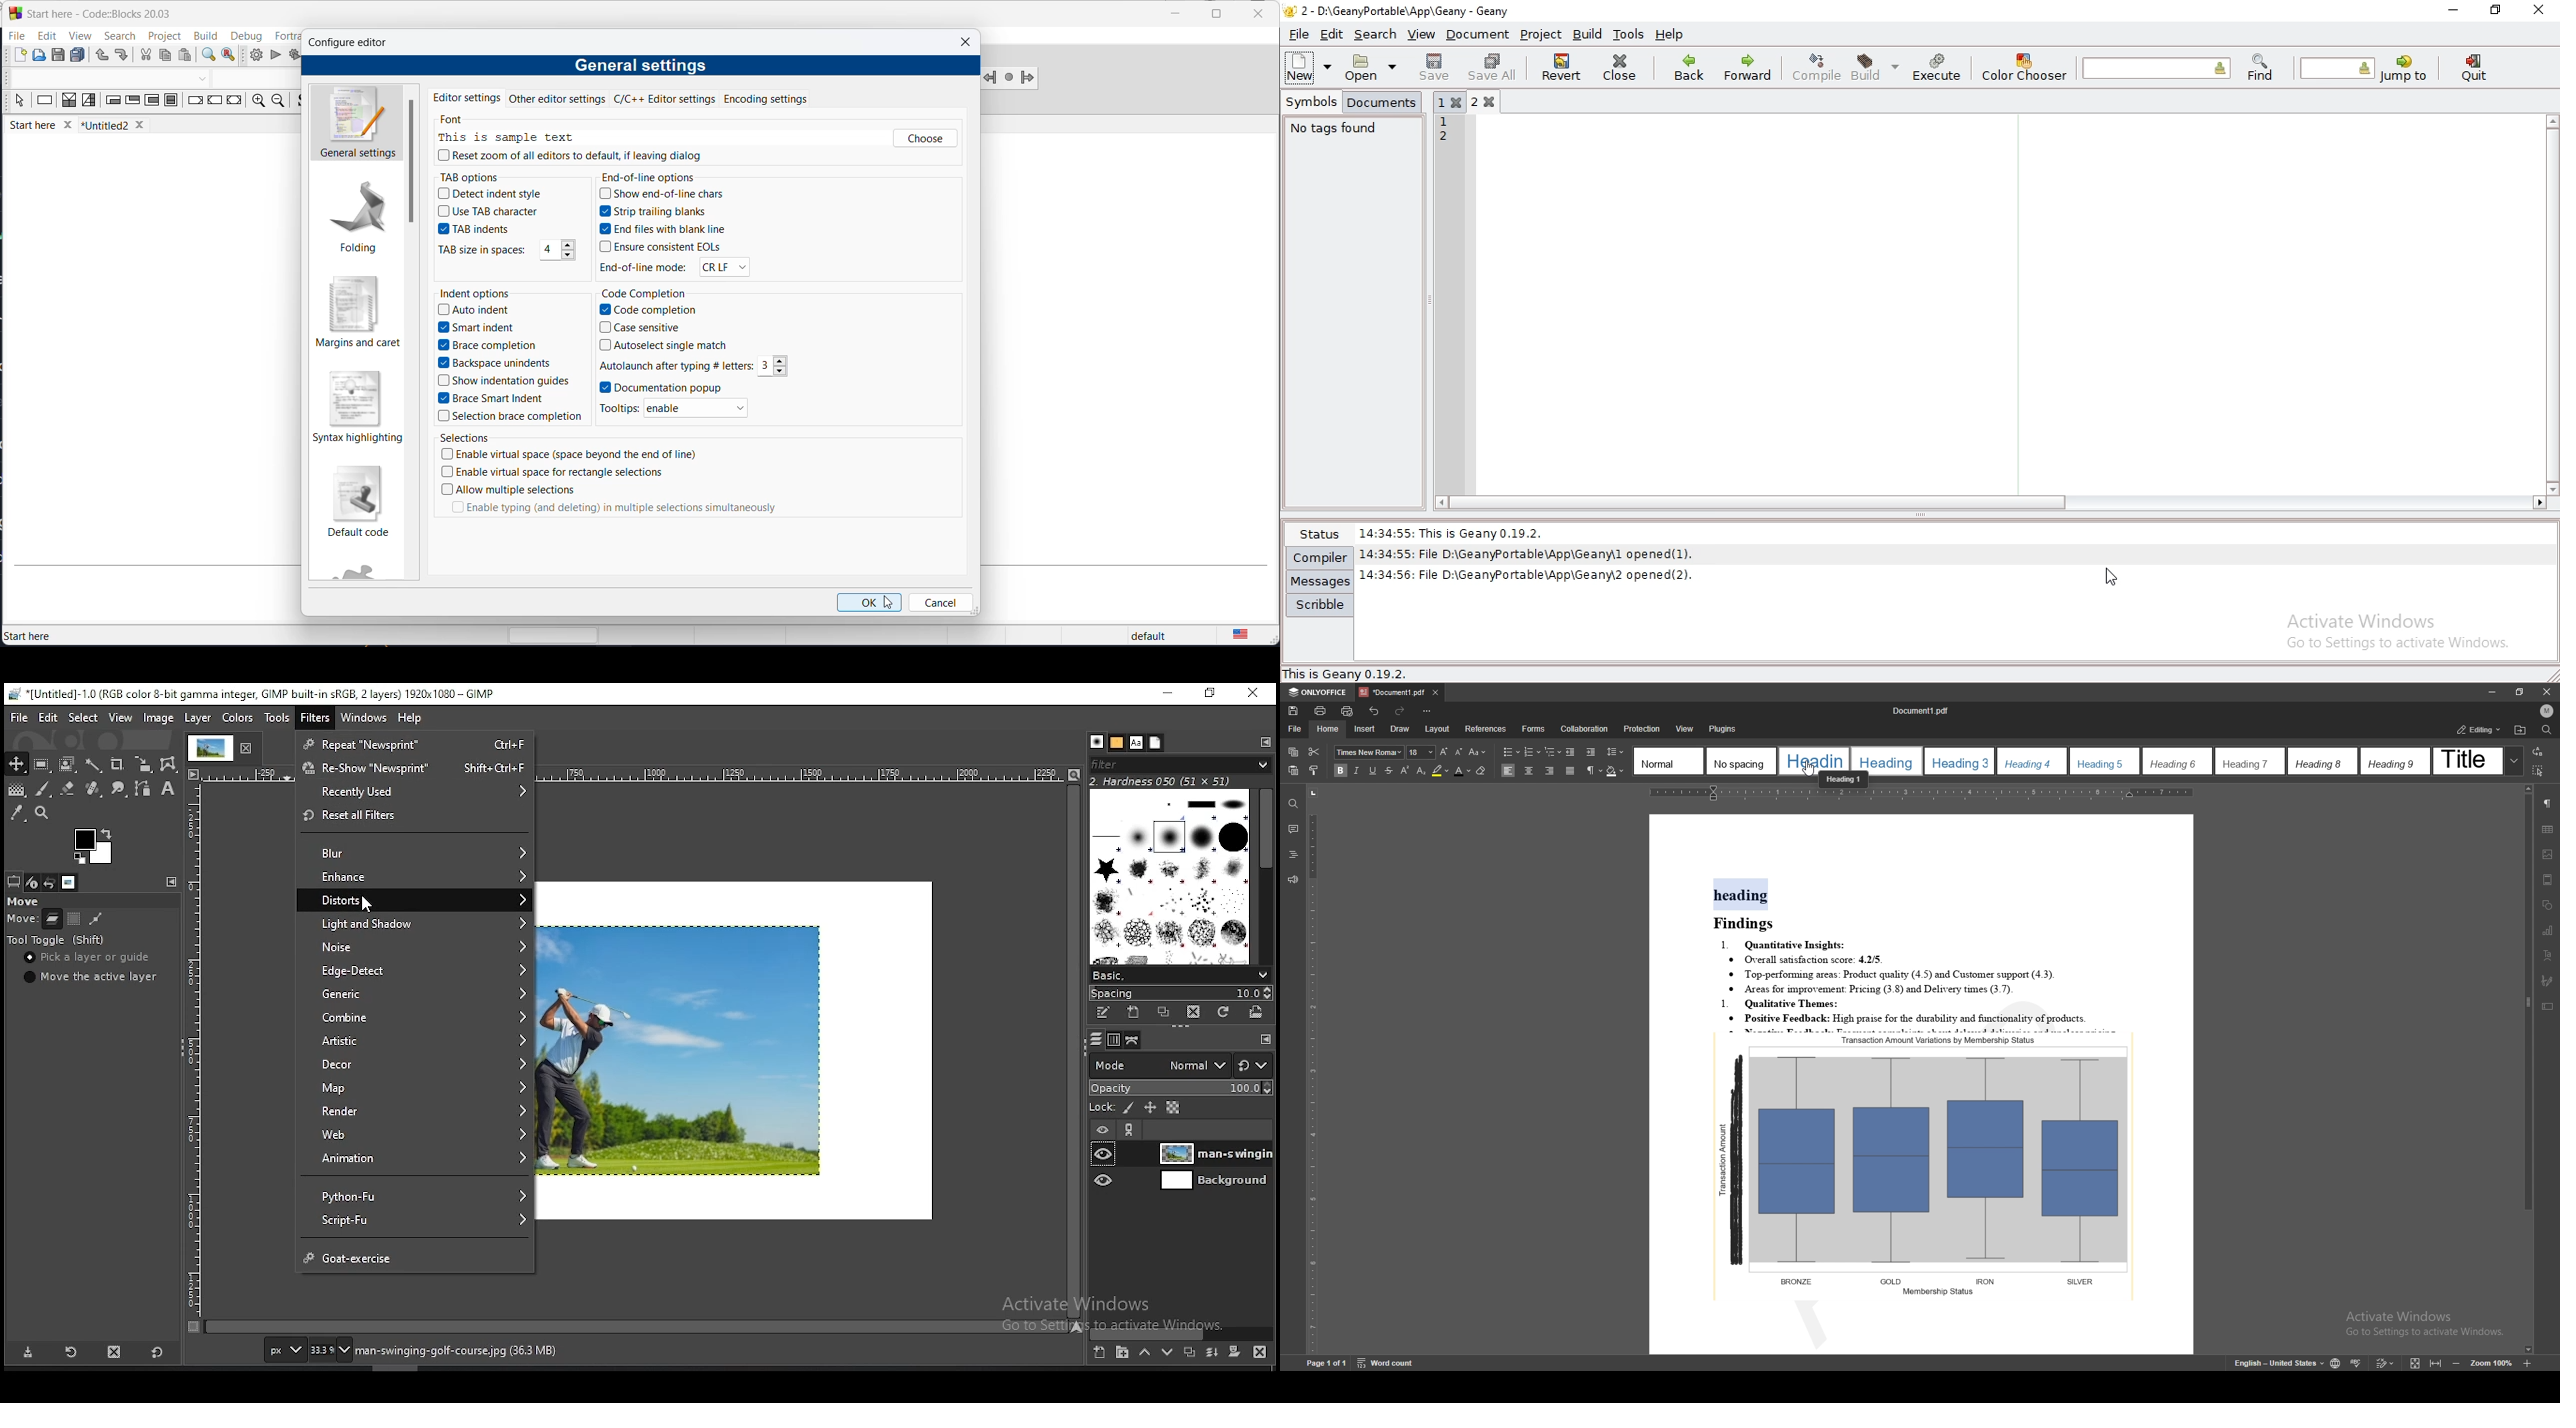 The width and height of the screenshot is (2576, 1428). Describe the element at coordinates (253, 55) in the screenshot. I see `build` at that location.